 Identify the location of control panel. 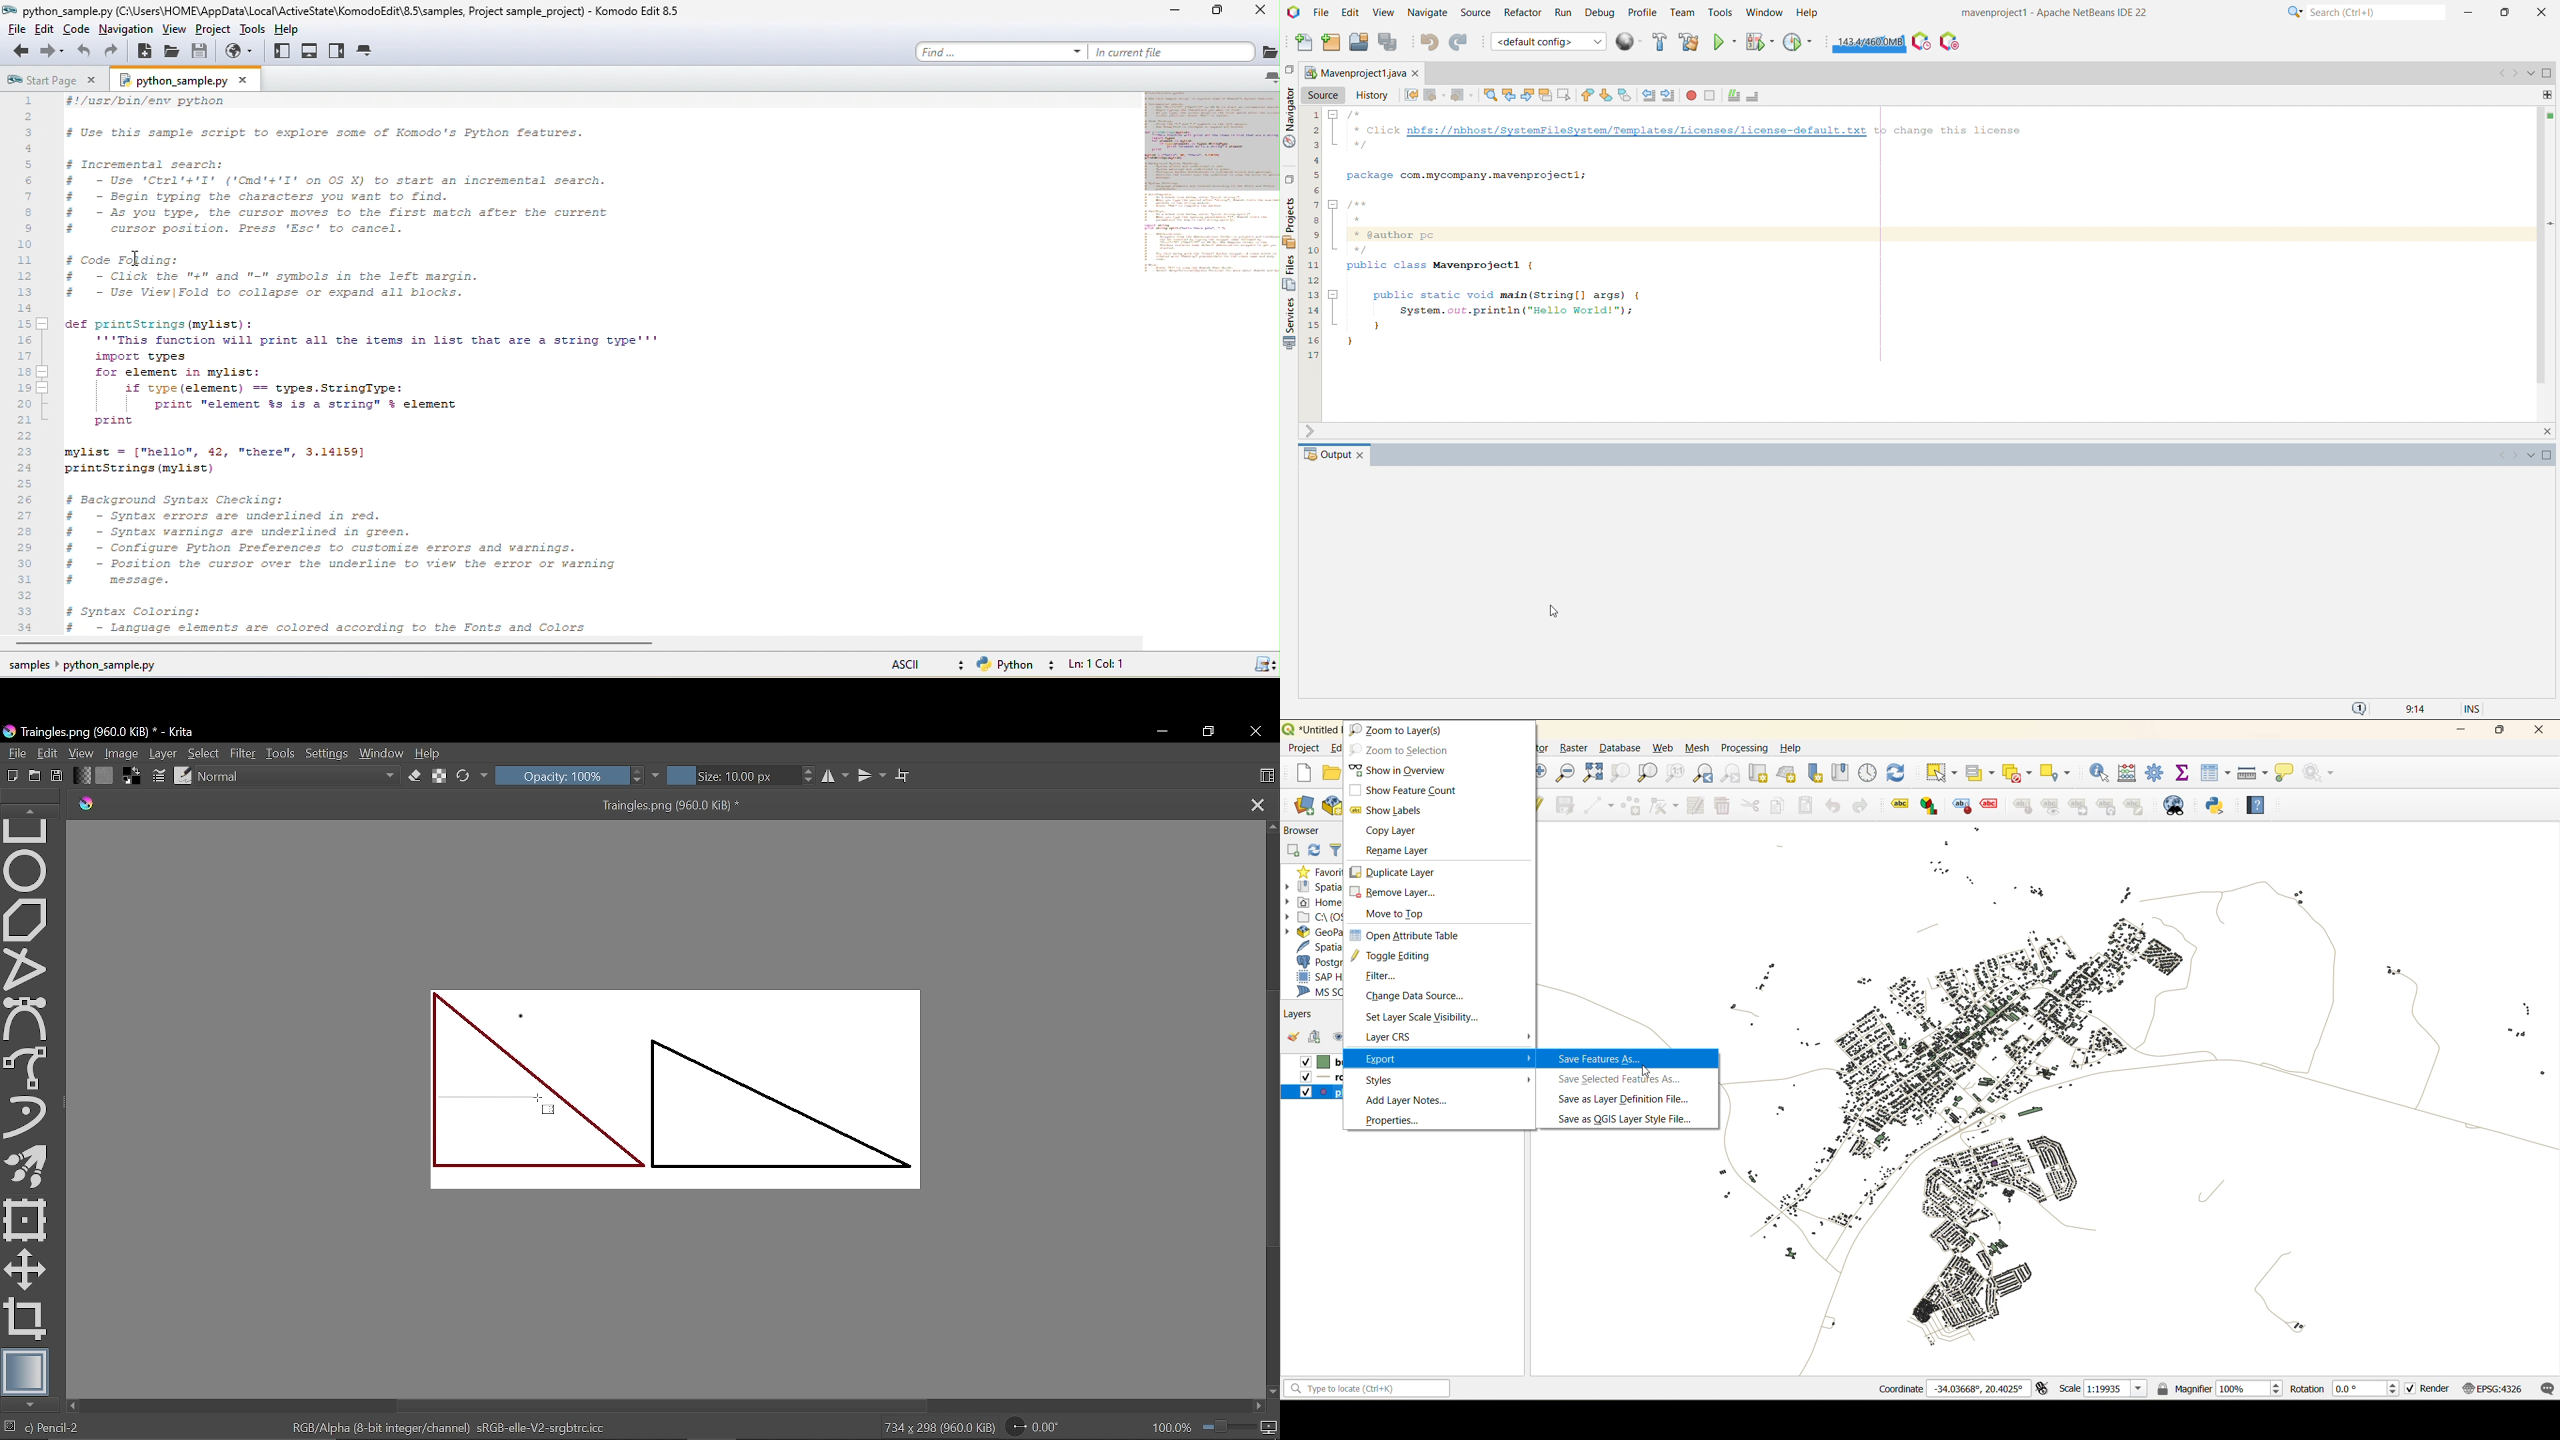
(1869, 772).